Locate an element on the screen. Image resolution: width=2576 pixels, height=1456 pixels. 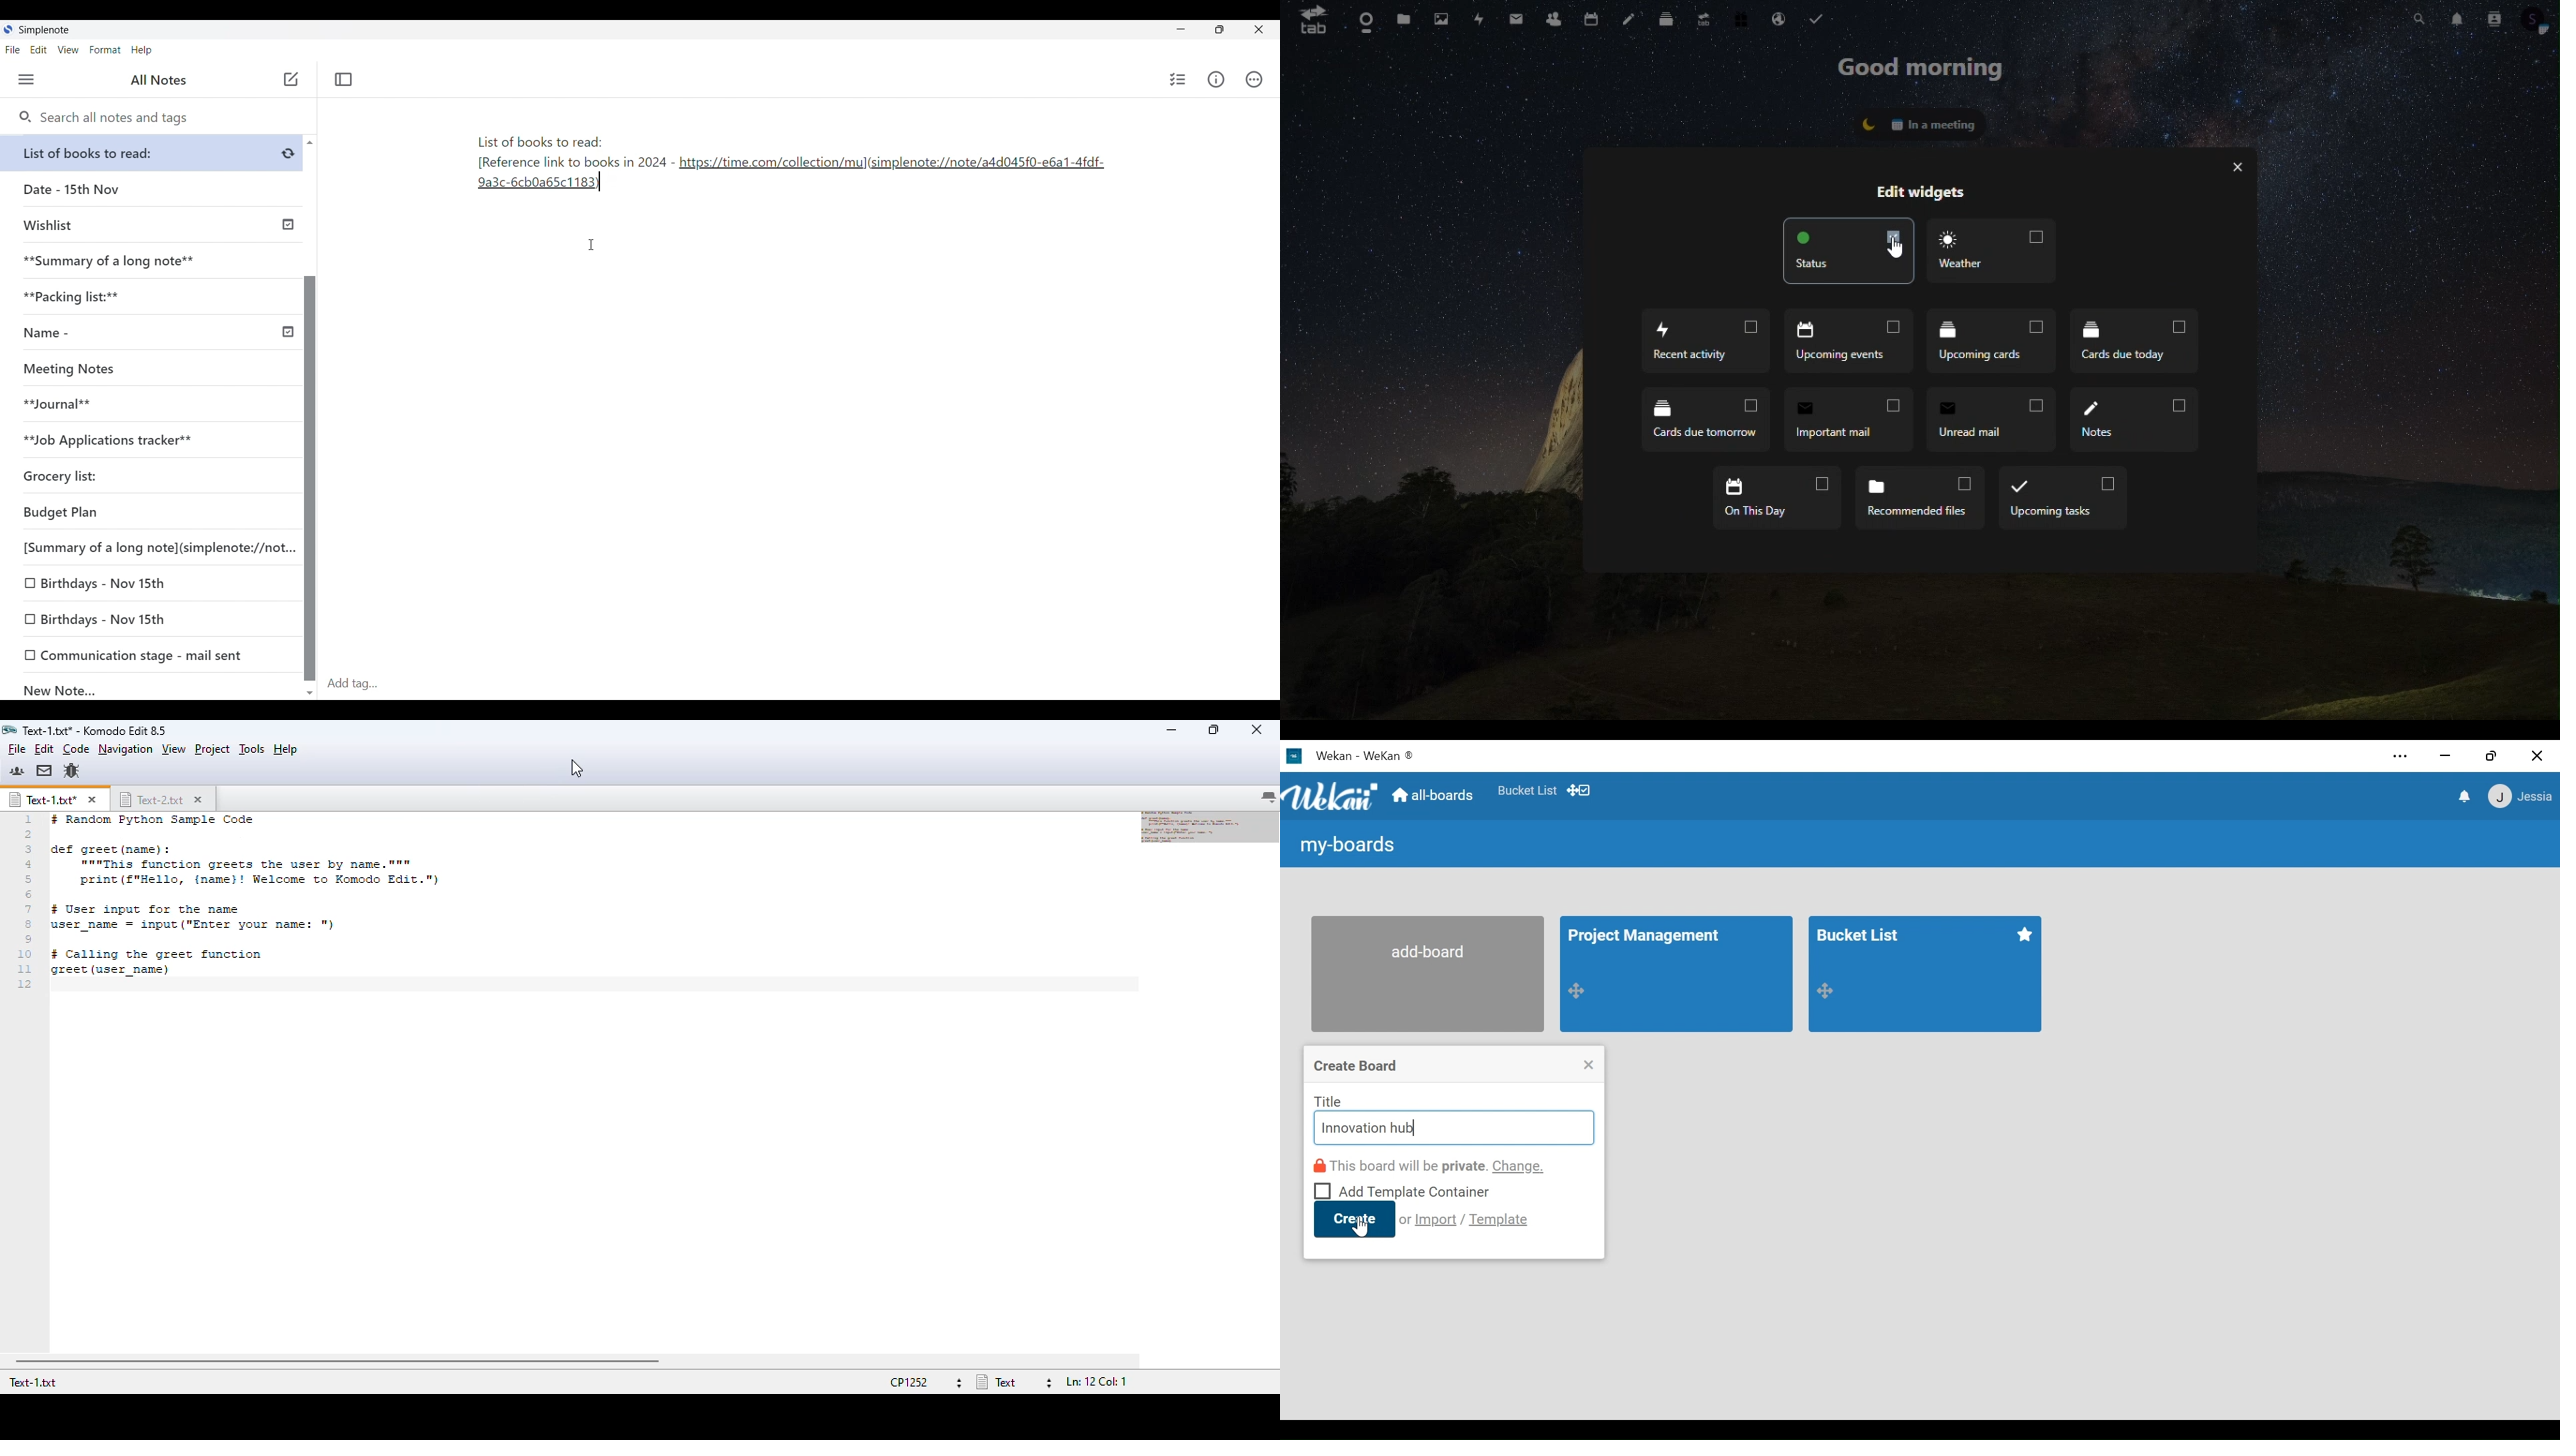
recommended files is located at coordinates (1924, 498).